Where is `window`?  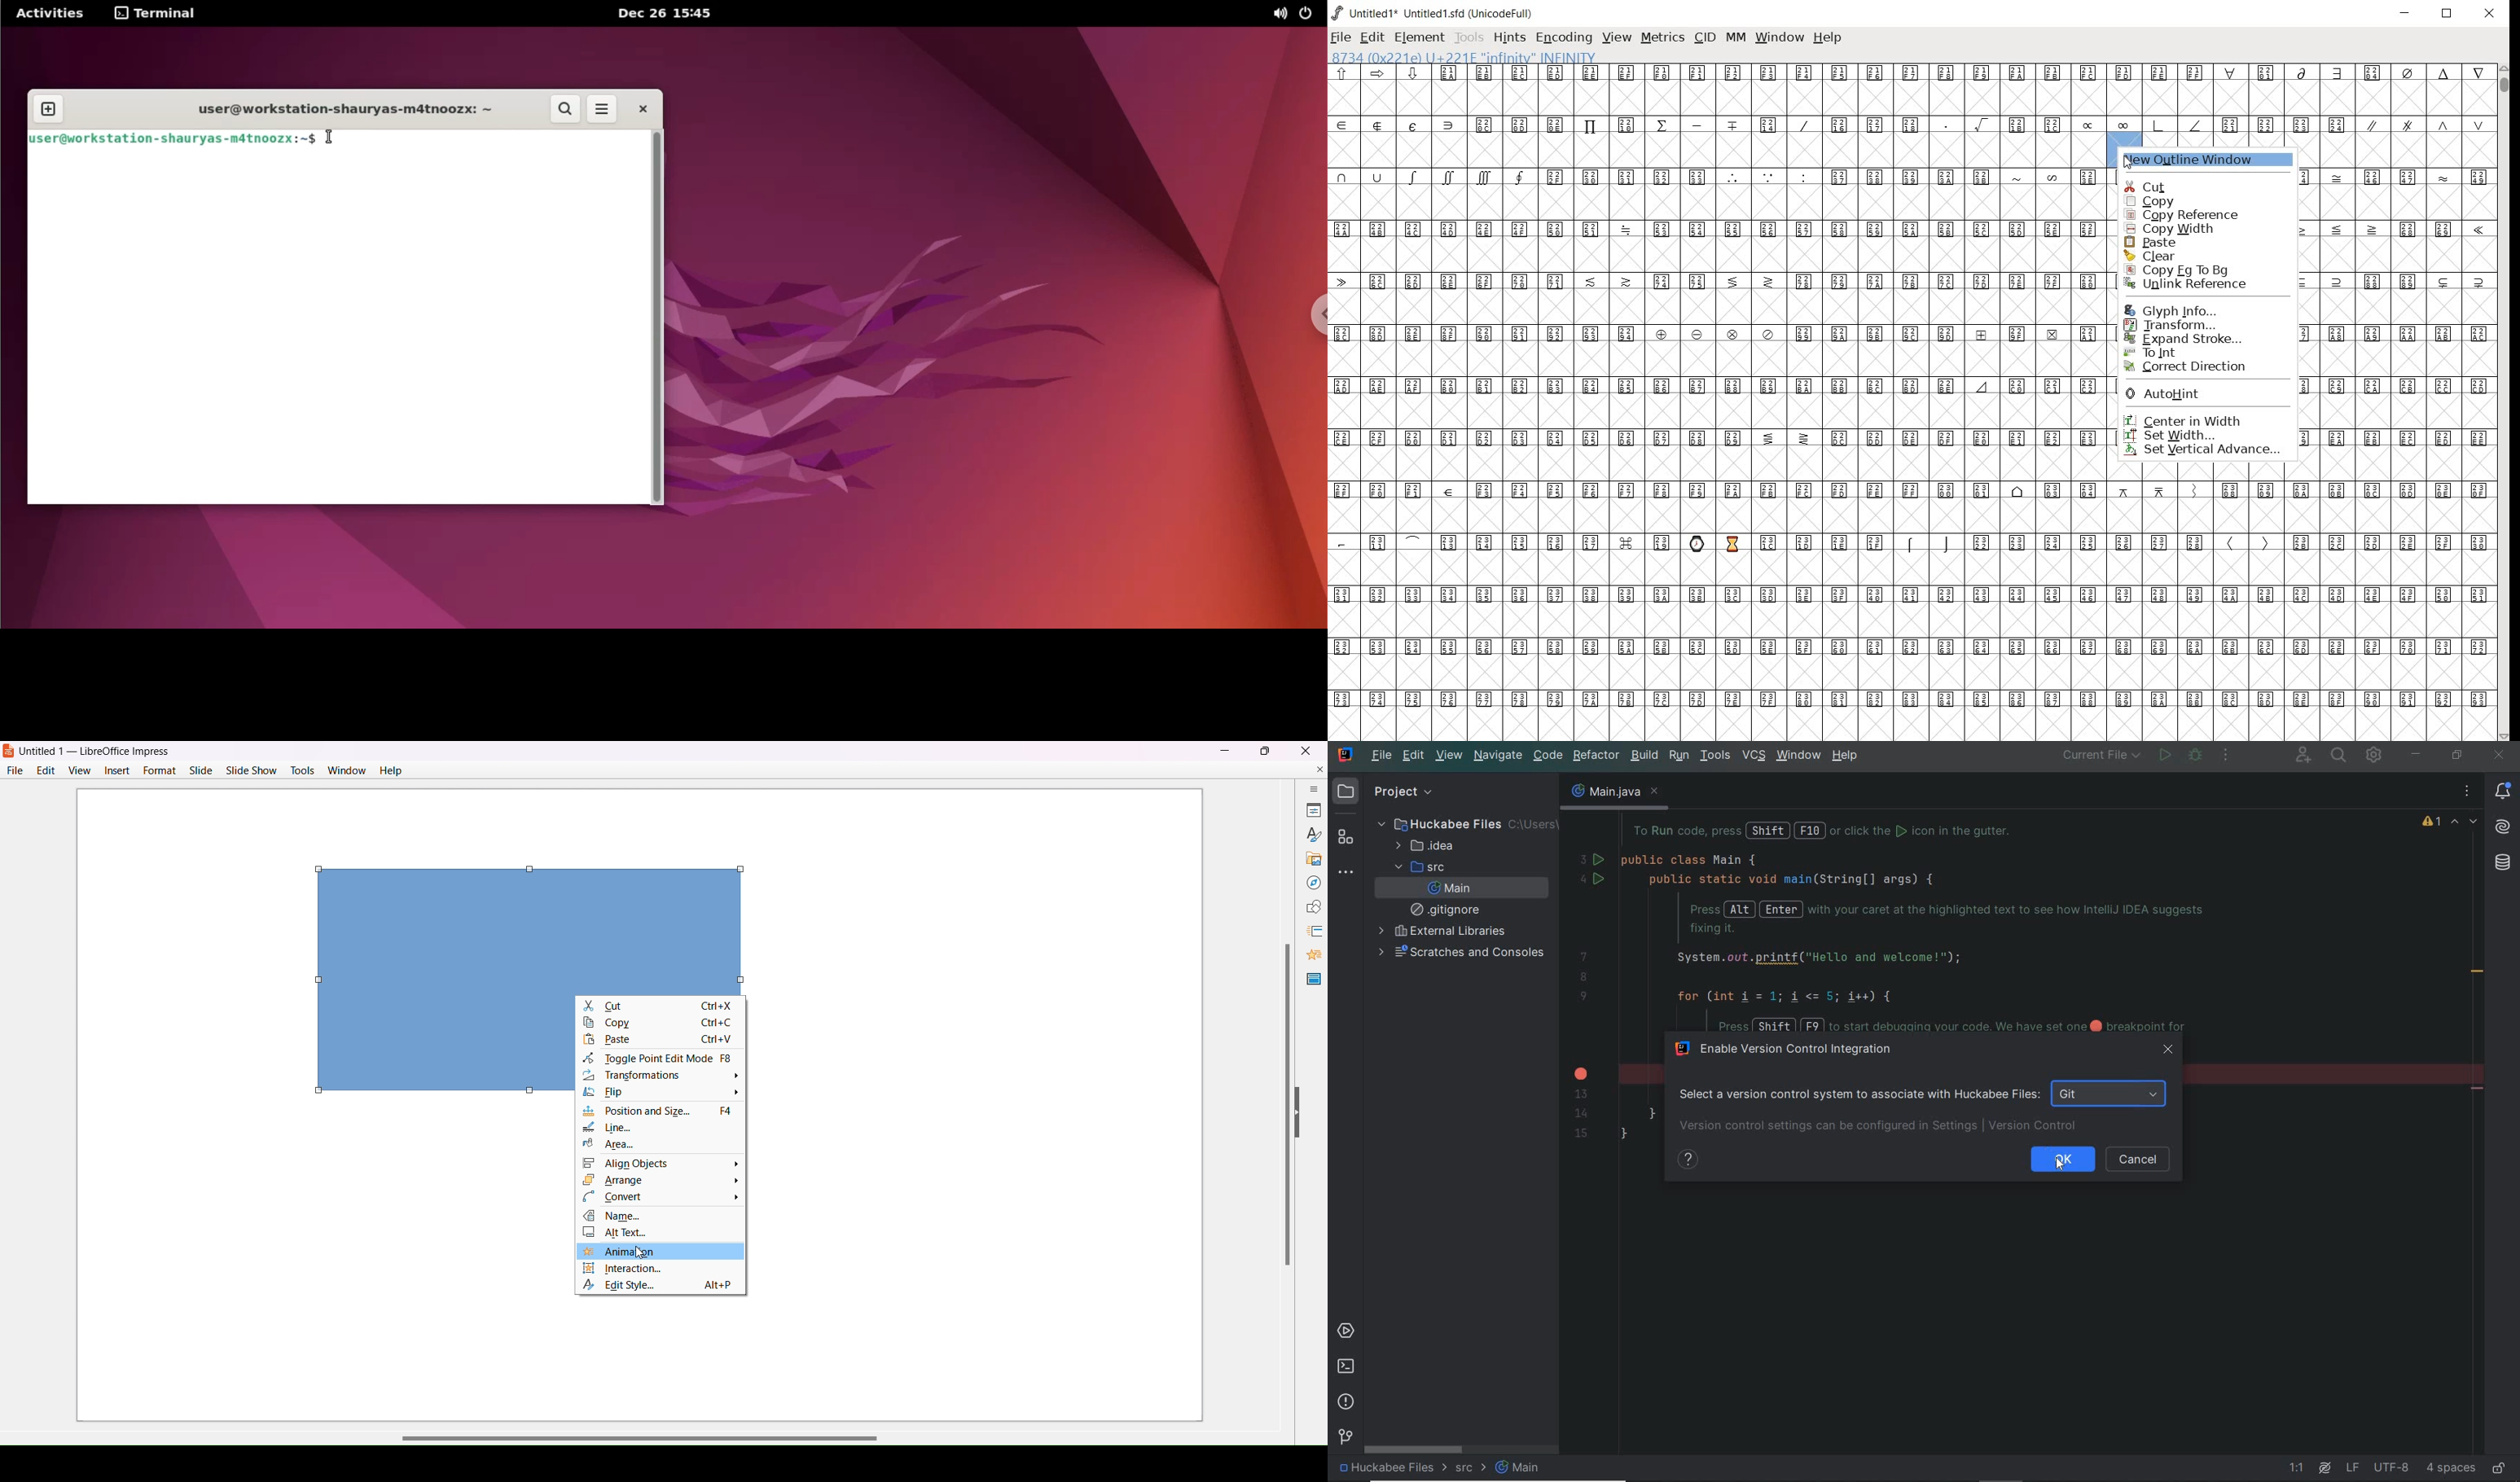
window is located at coordinates (1779, 38).